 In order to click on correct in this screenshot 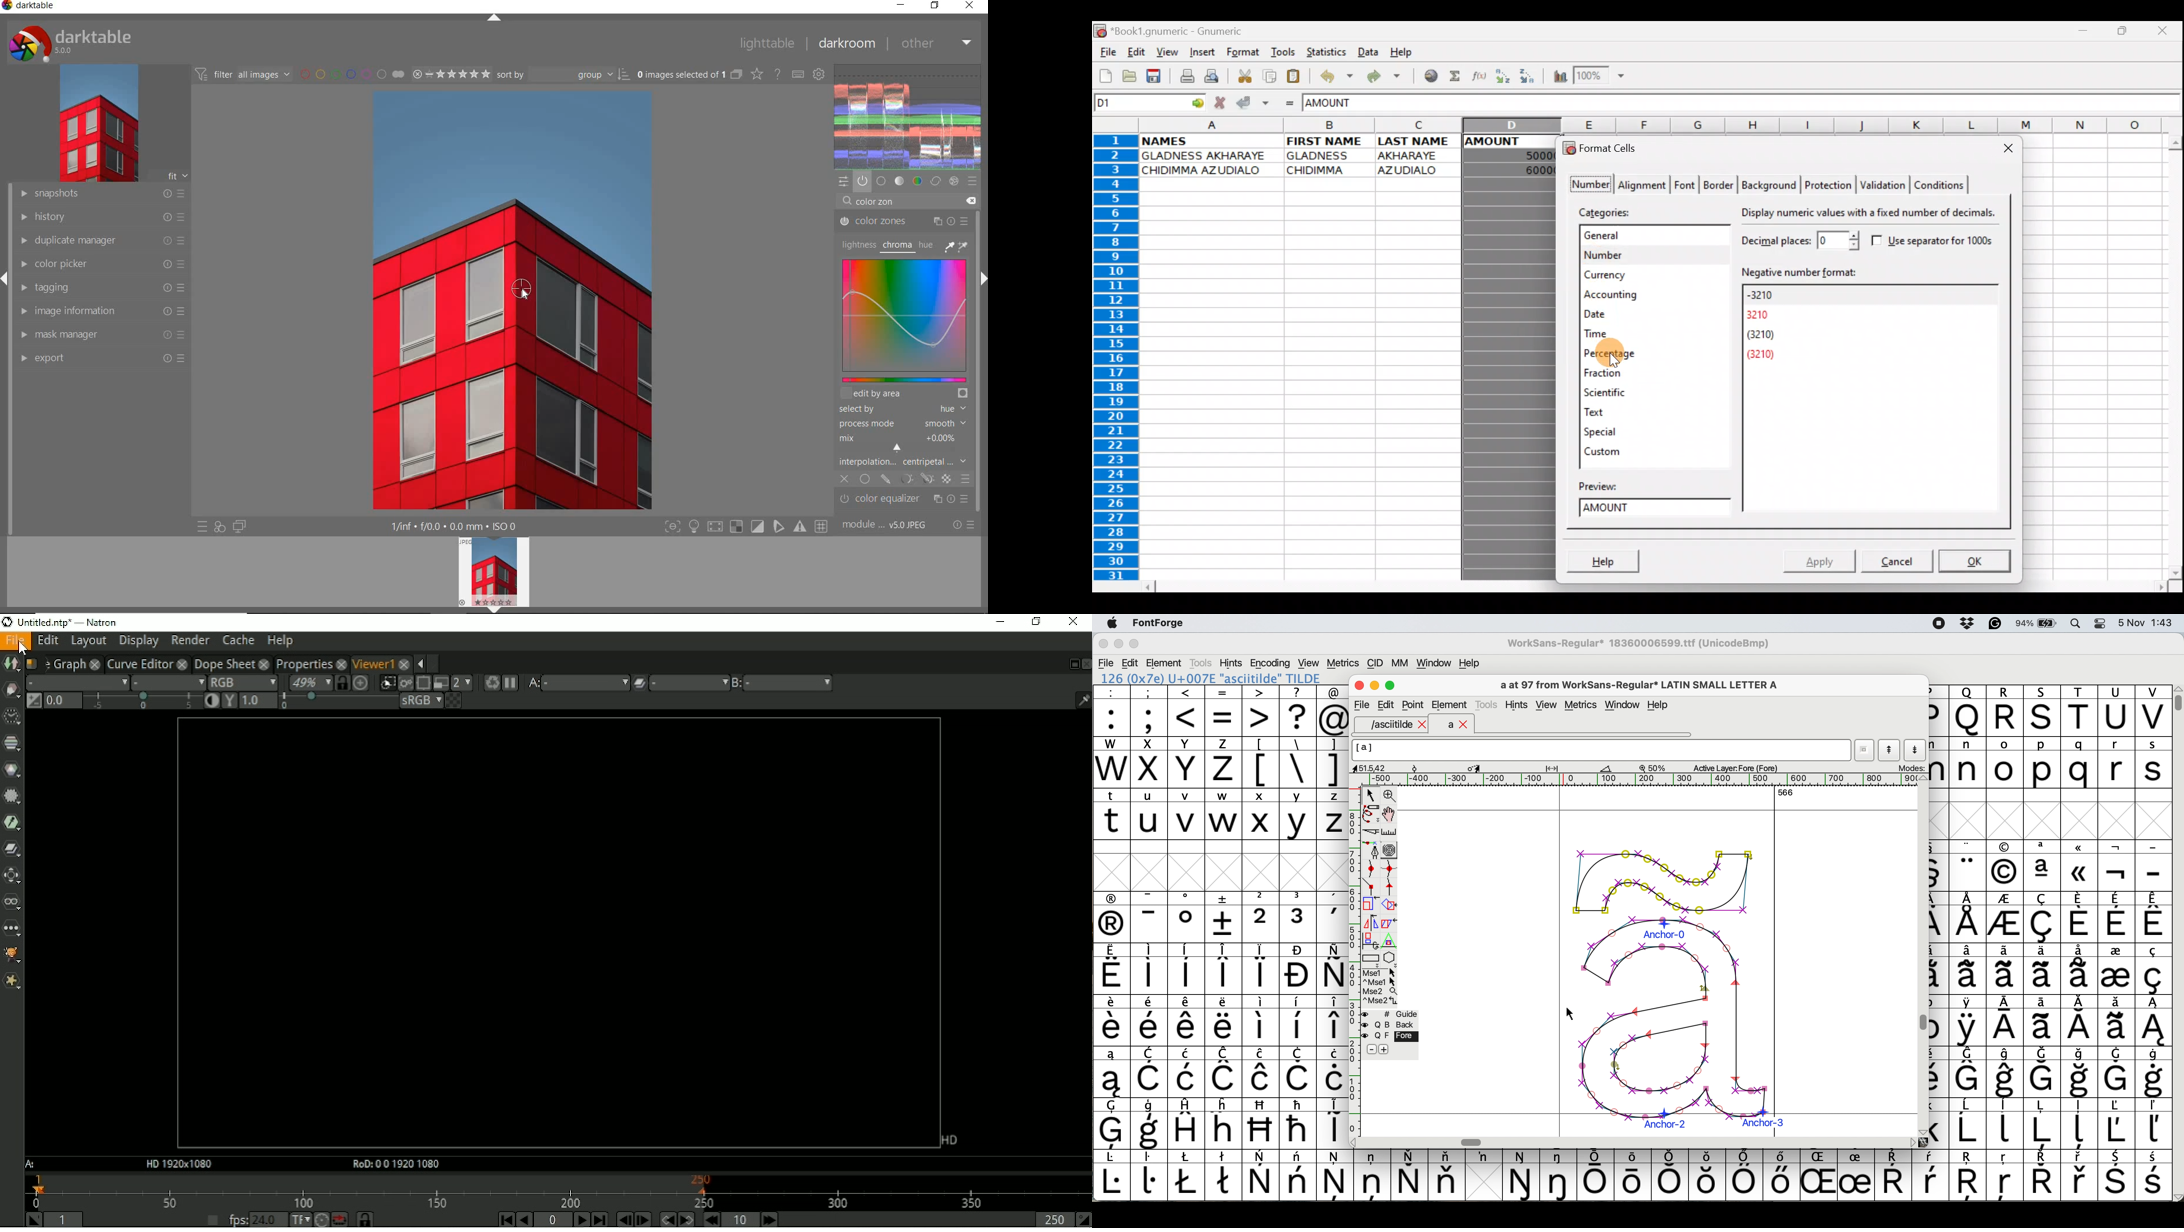, I will do `click(936, 182)`.